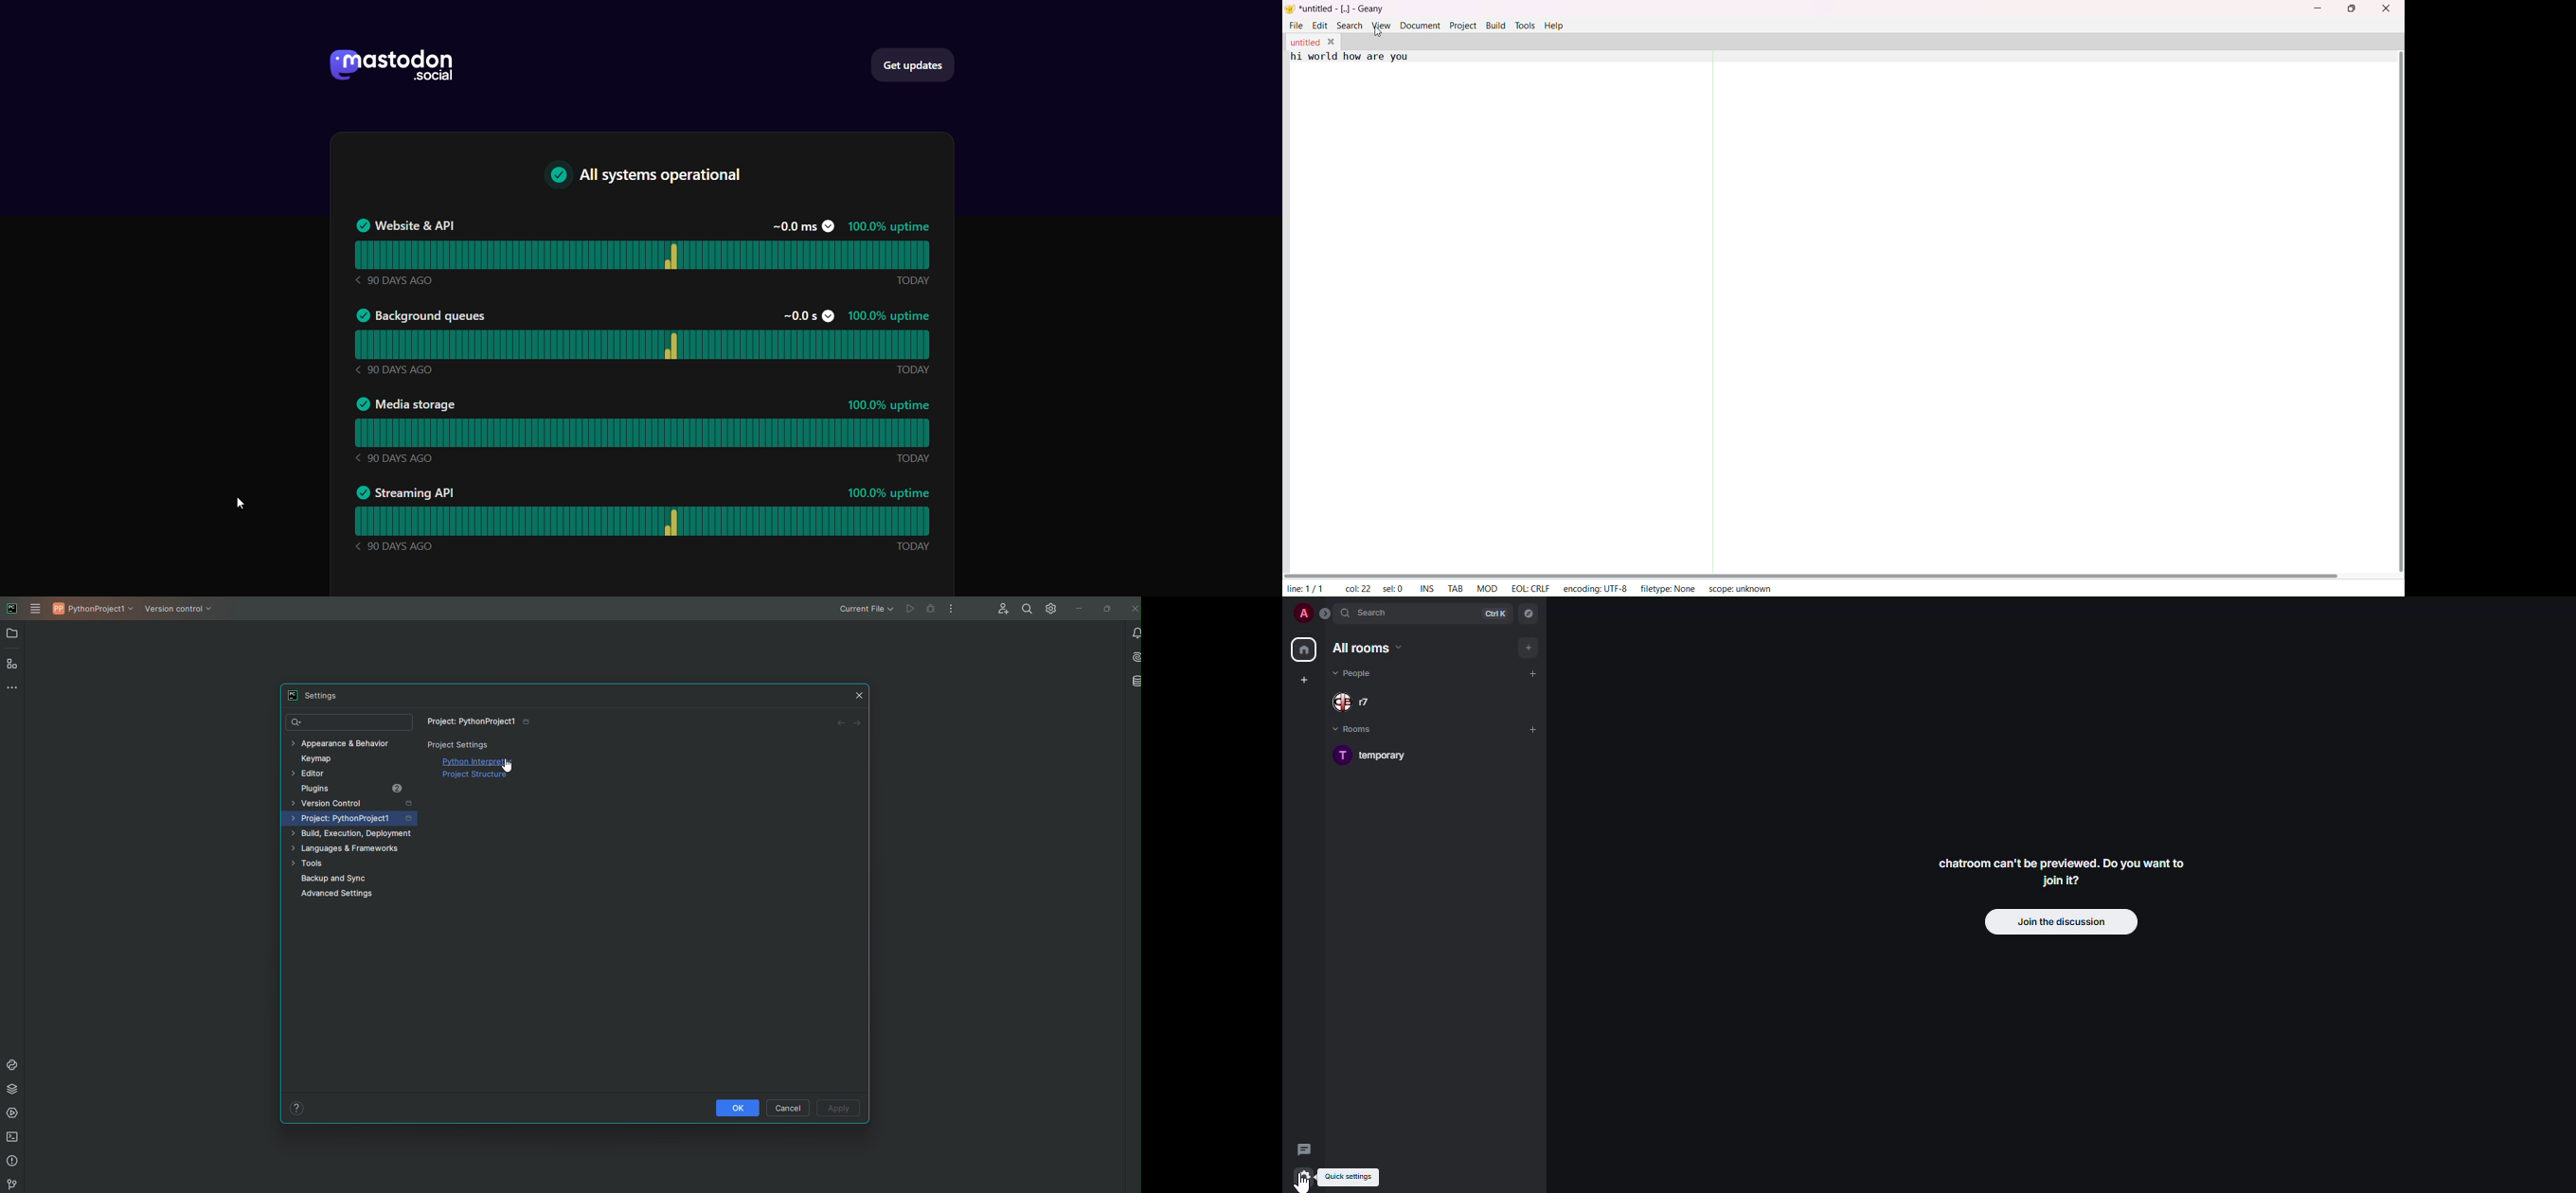  What do you see at coordinates (95, 611) in the screenshot?
I see `PythonProject1` at bounding box center [95, 611].